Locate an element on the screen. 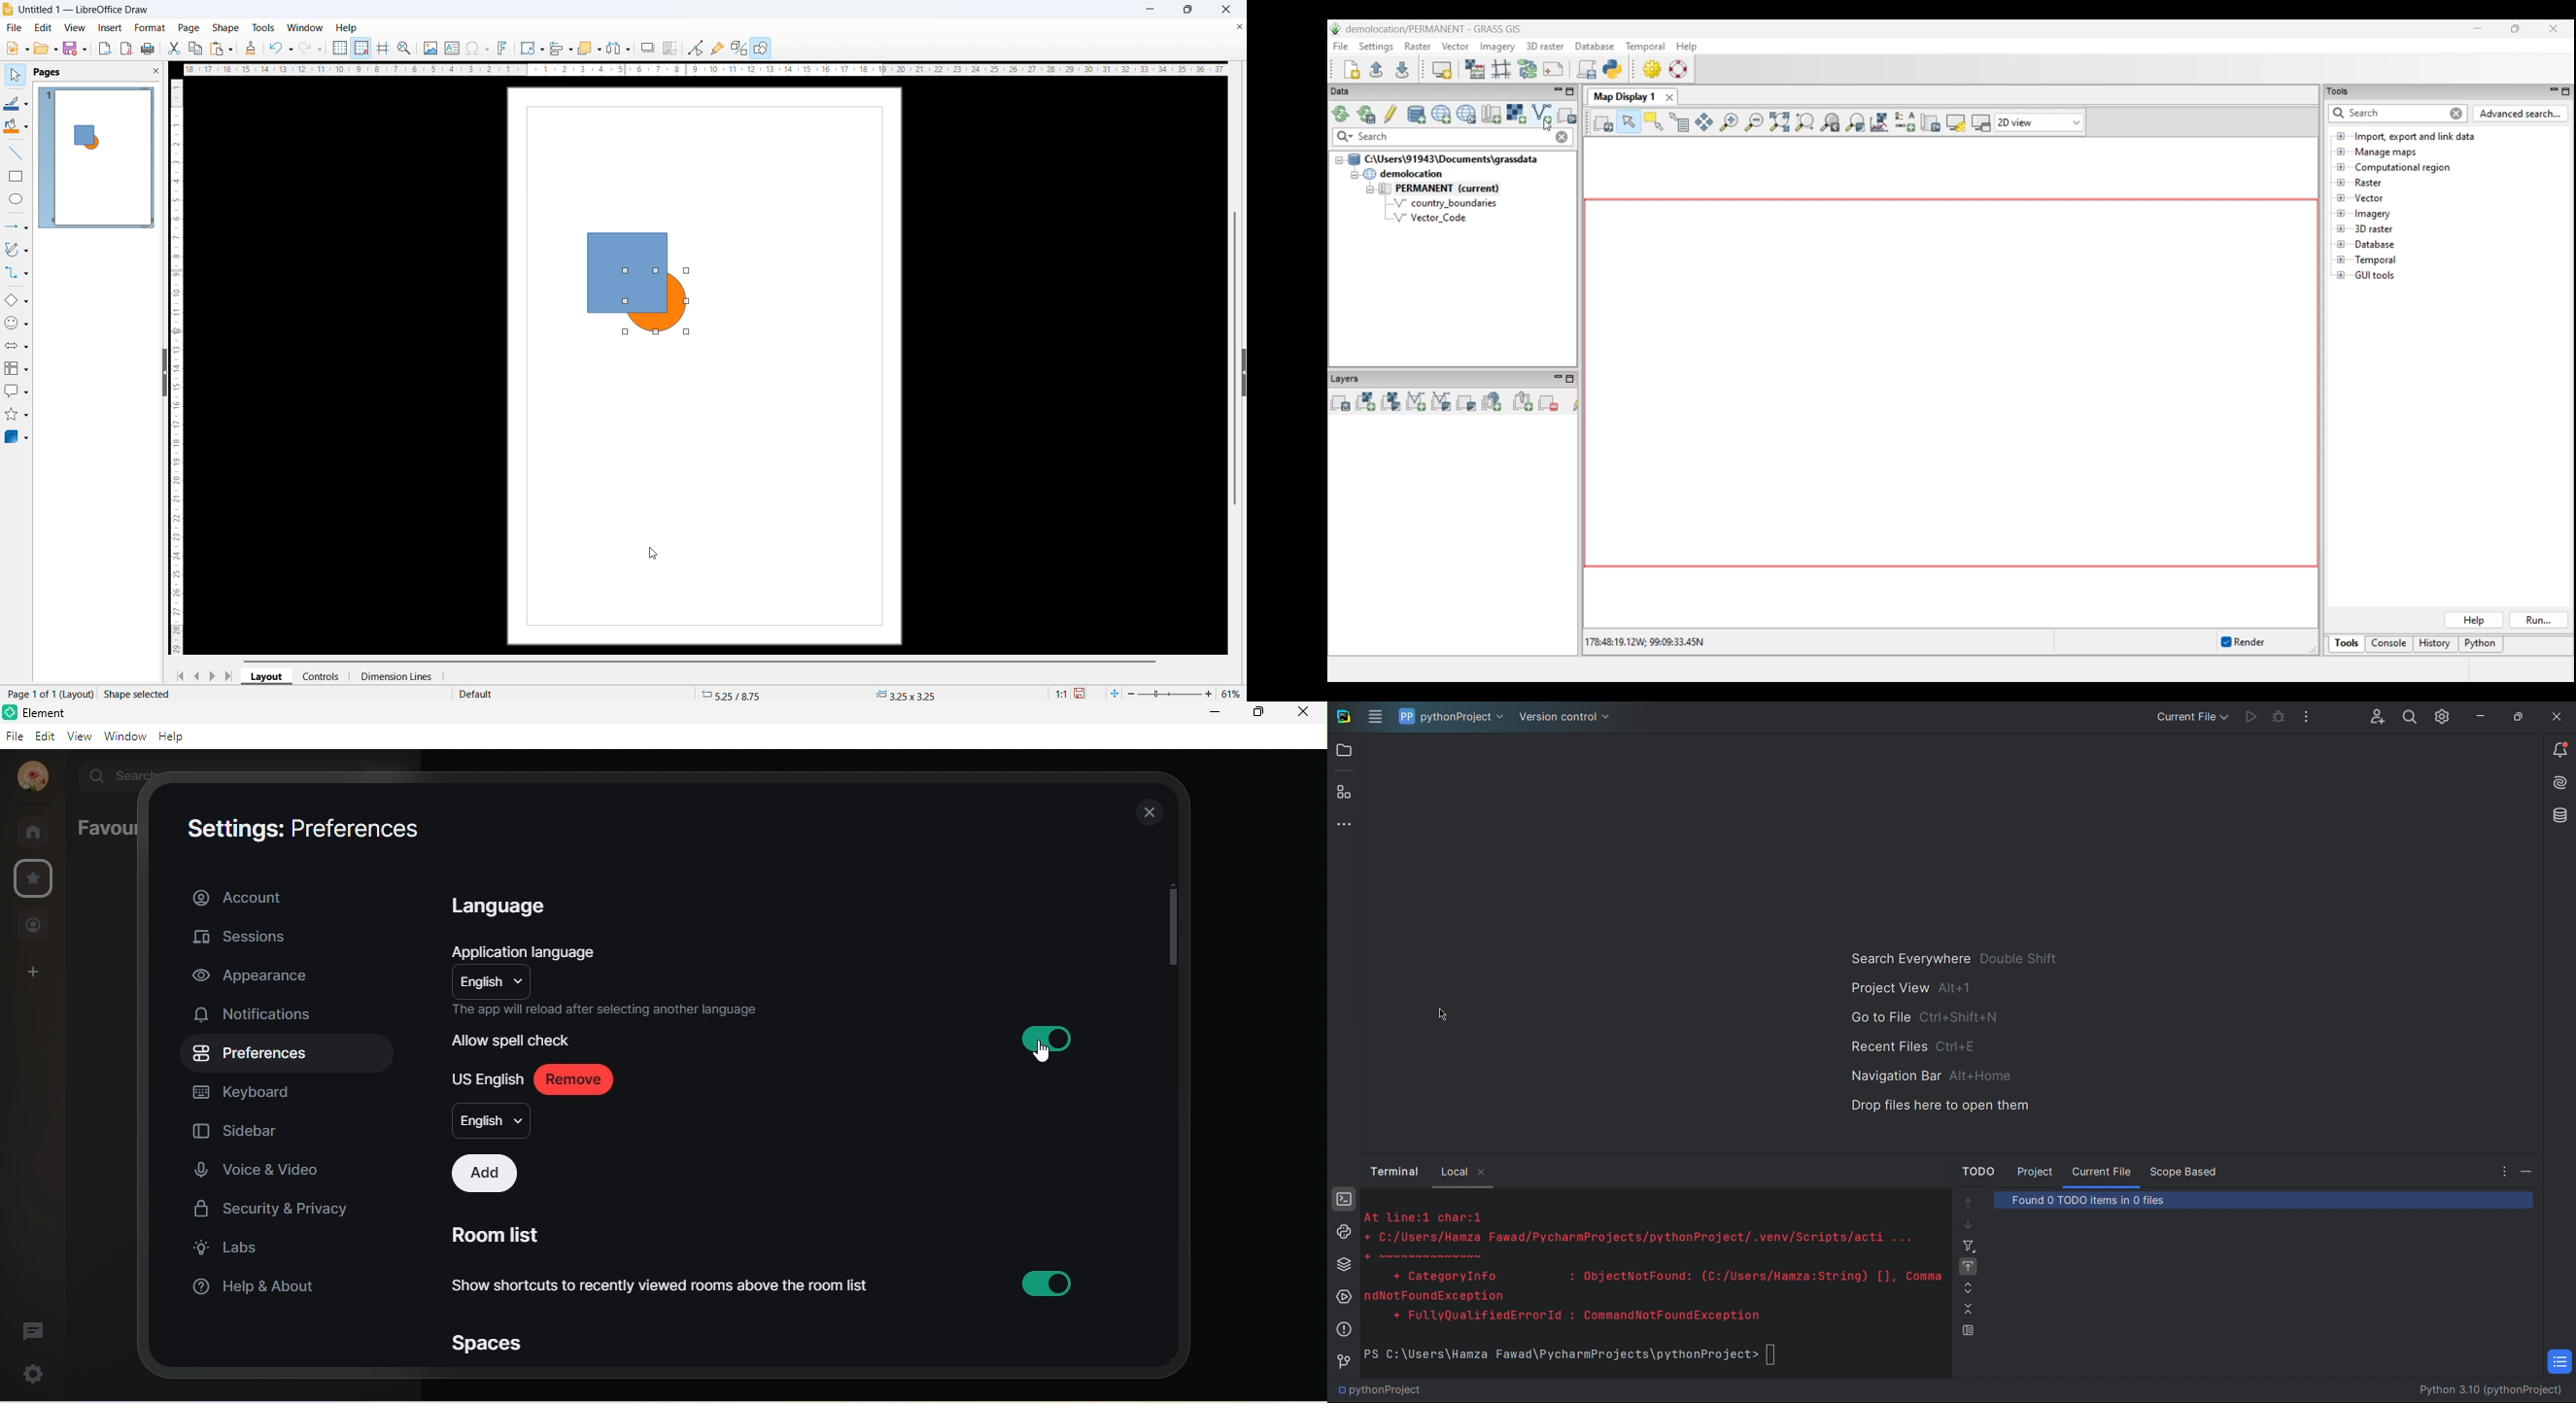  title is located at coordinates (47, 712).